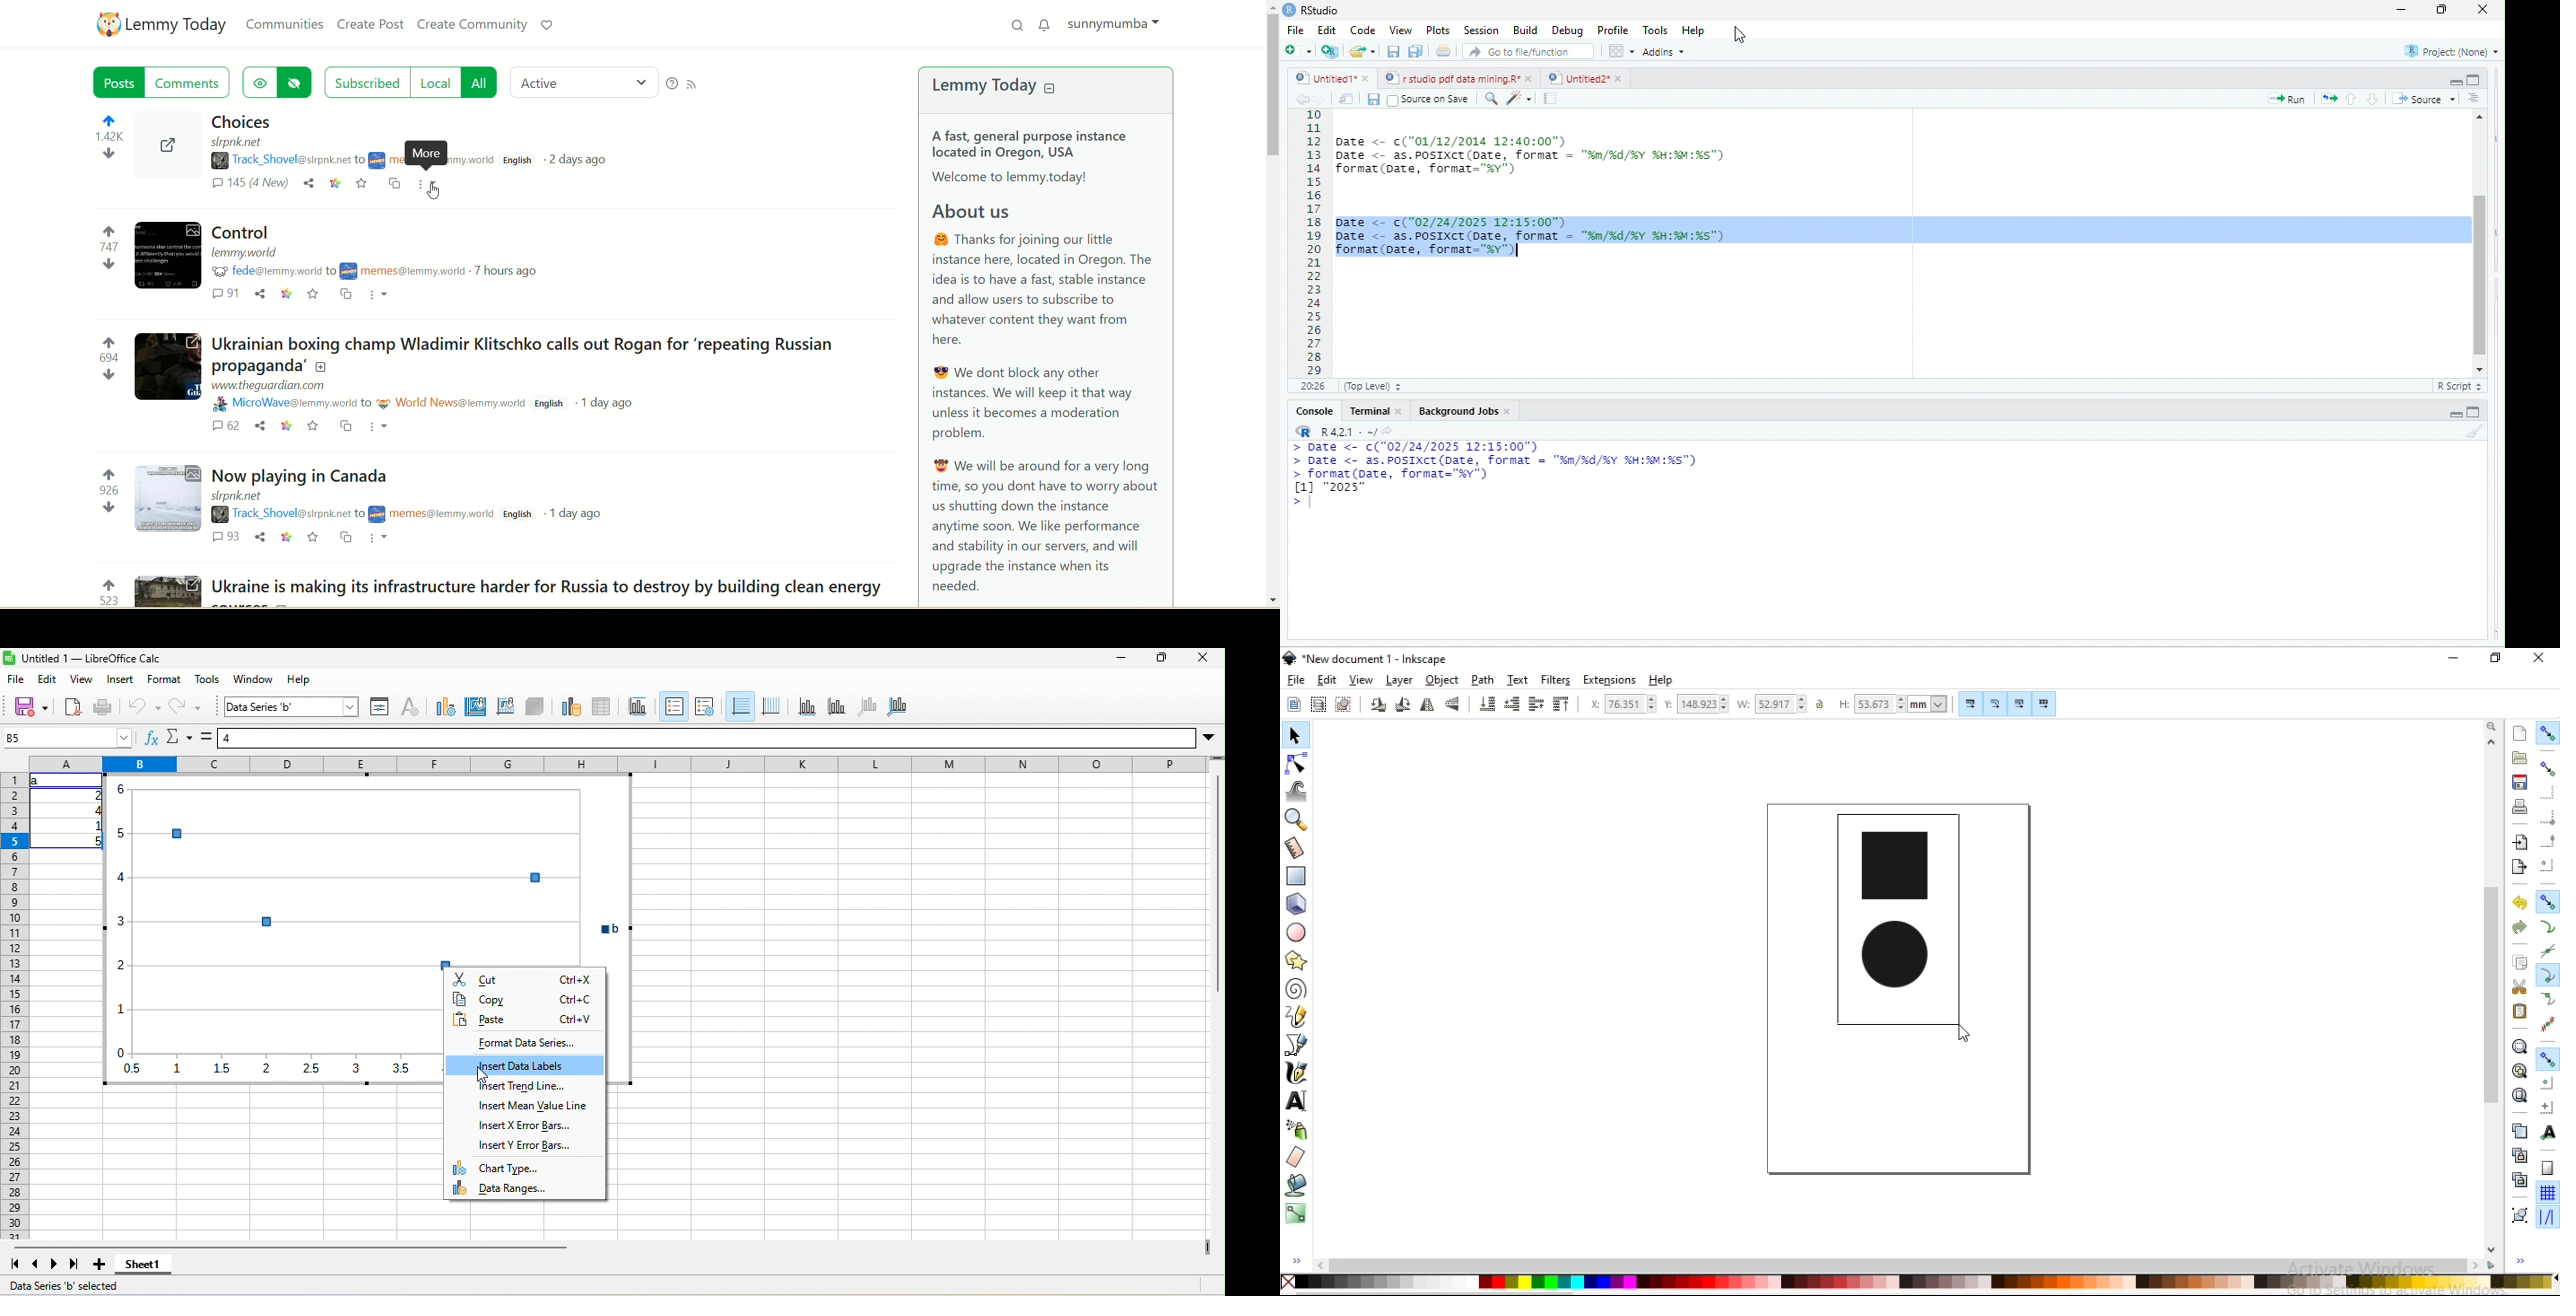 This screenshot has height=1316, width=2576. Describe the element at coordinates (1996, 705) in the screenshot. I see `scale radii of rounded corners` at that location.